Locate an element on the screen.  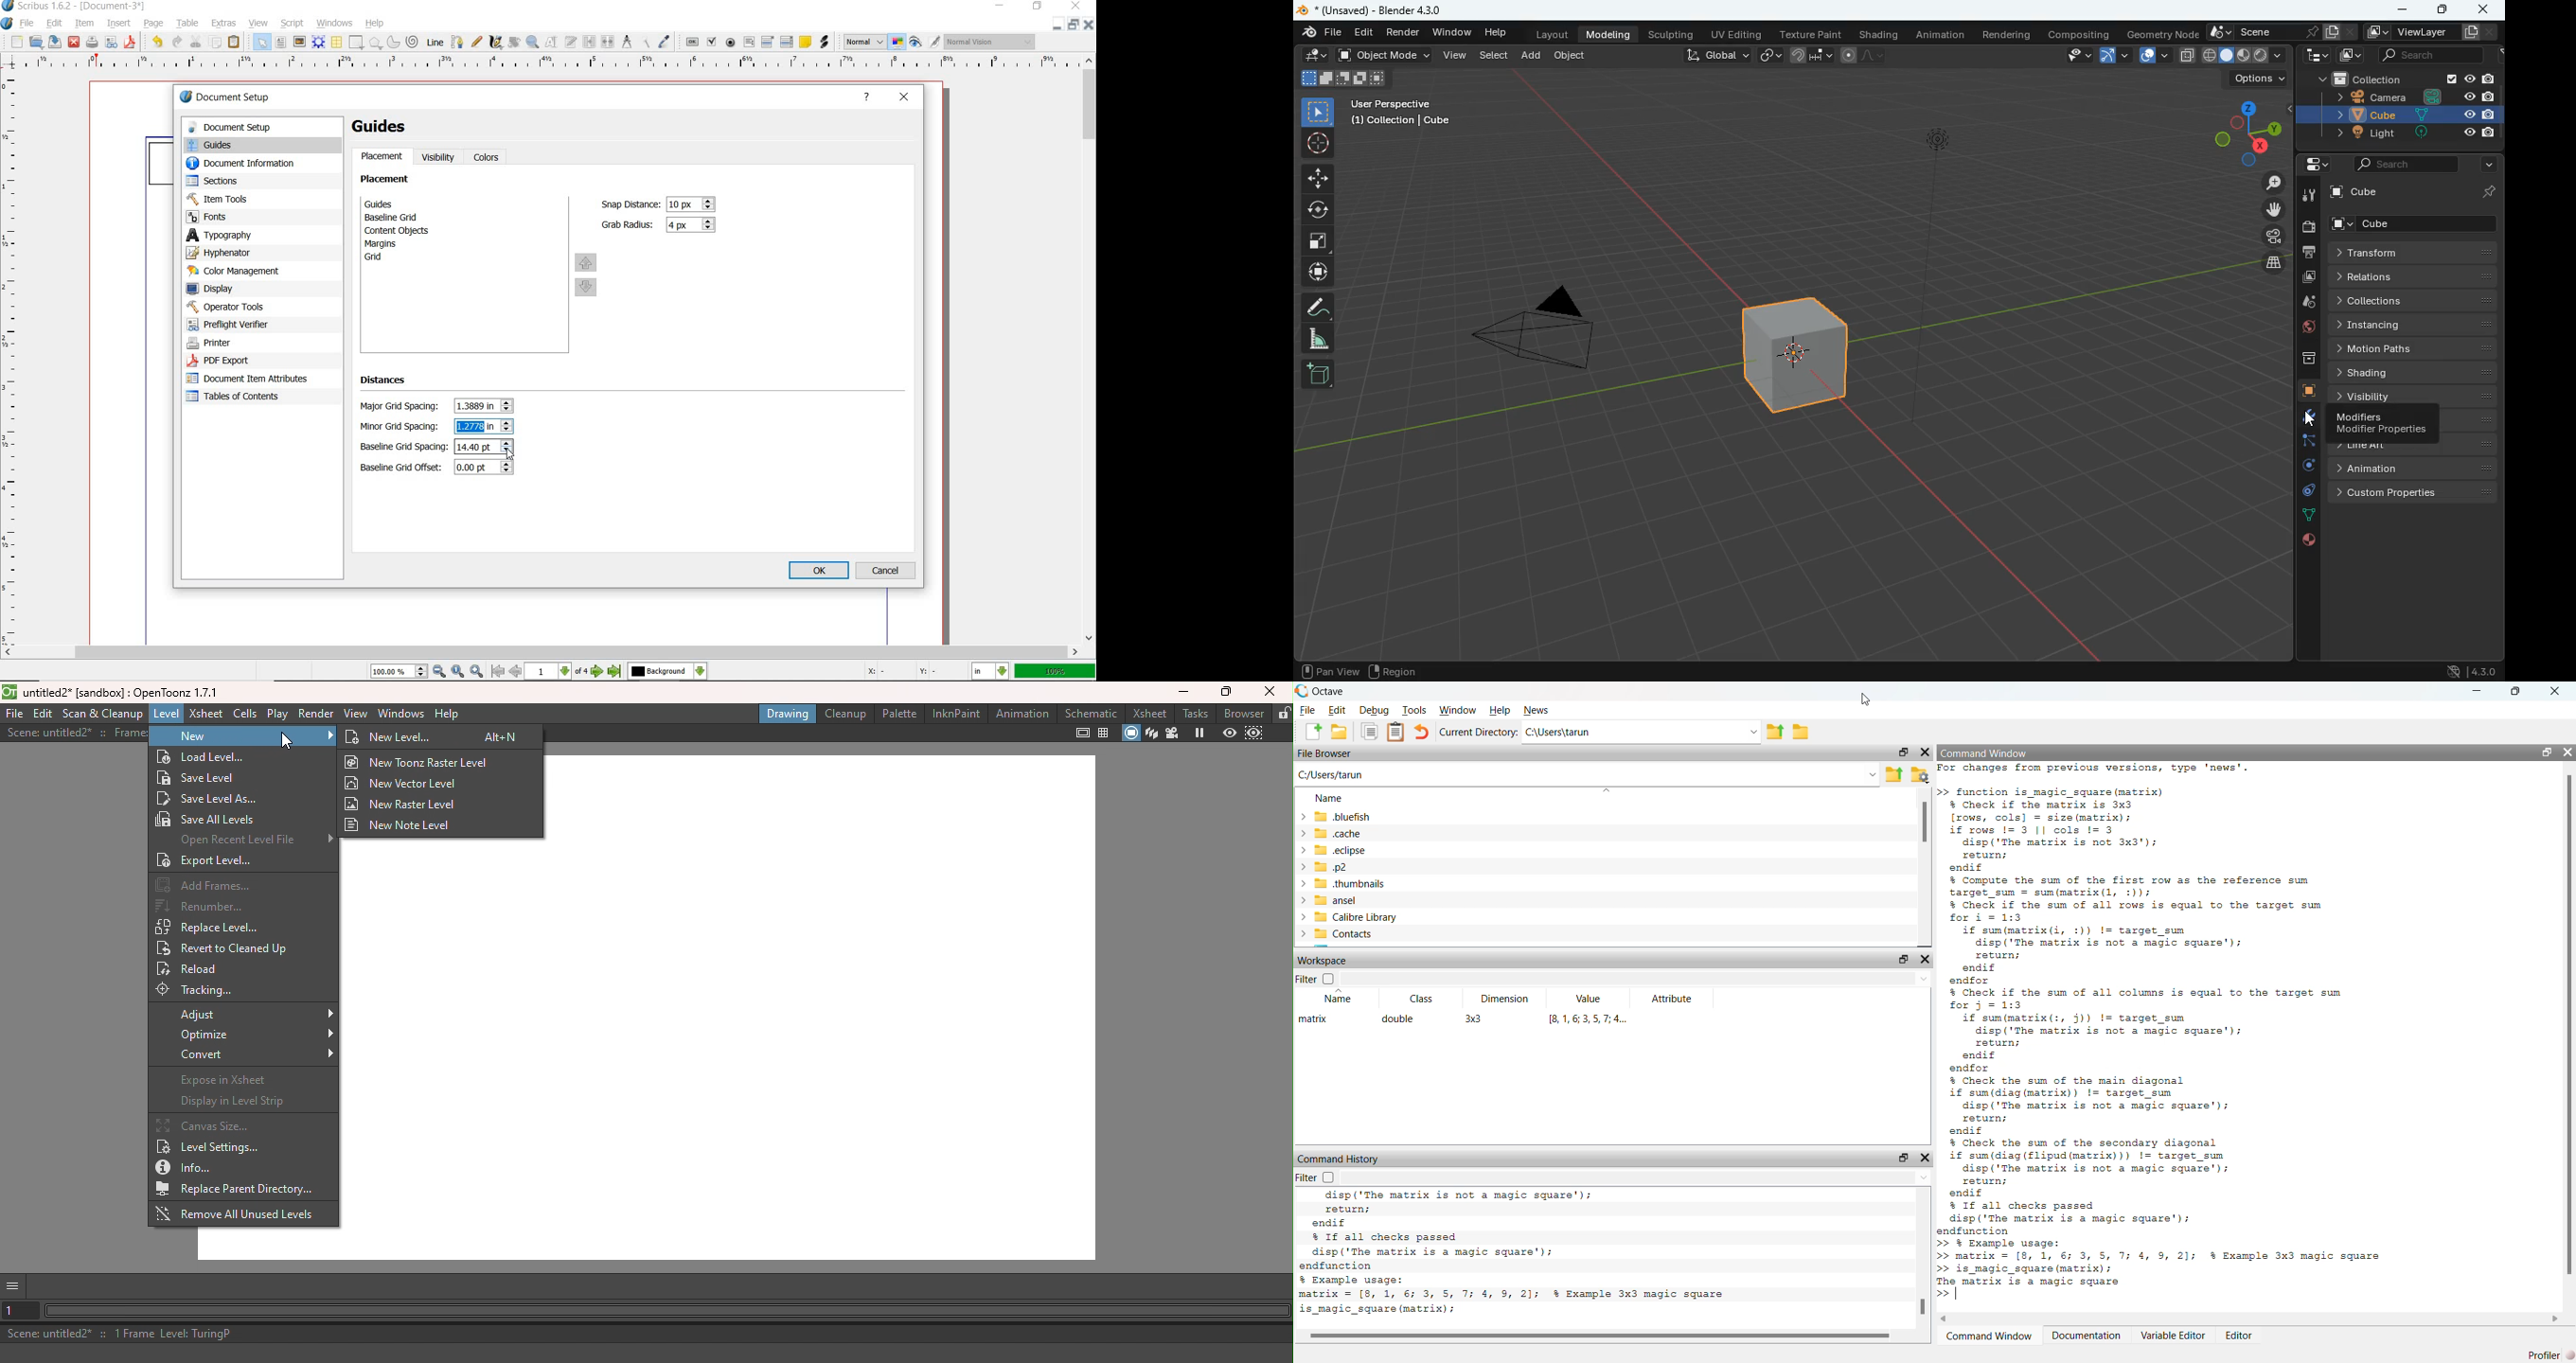
content objects is located at coordinates (404, 230).